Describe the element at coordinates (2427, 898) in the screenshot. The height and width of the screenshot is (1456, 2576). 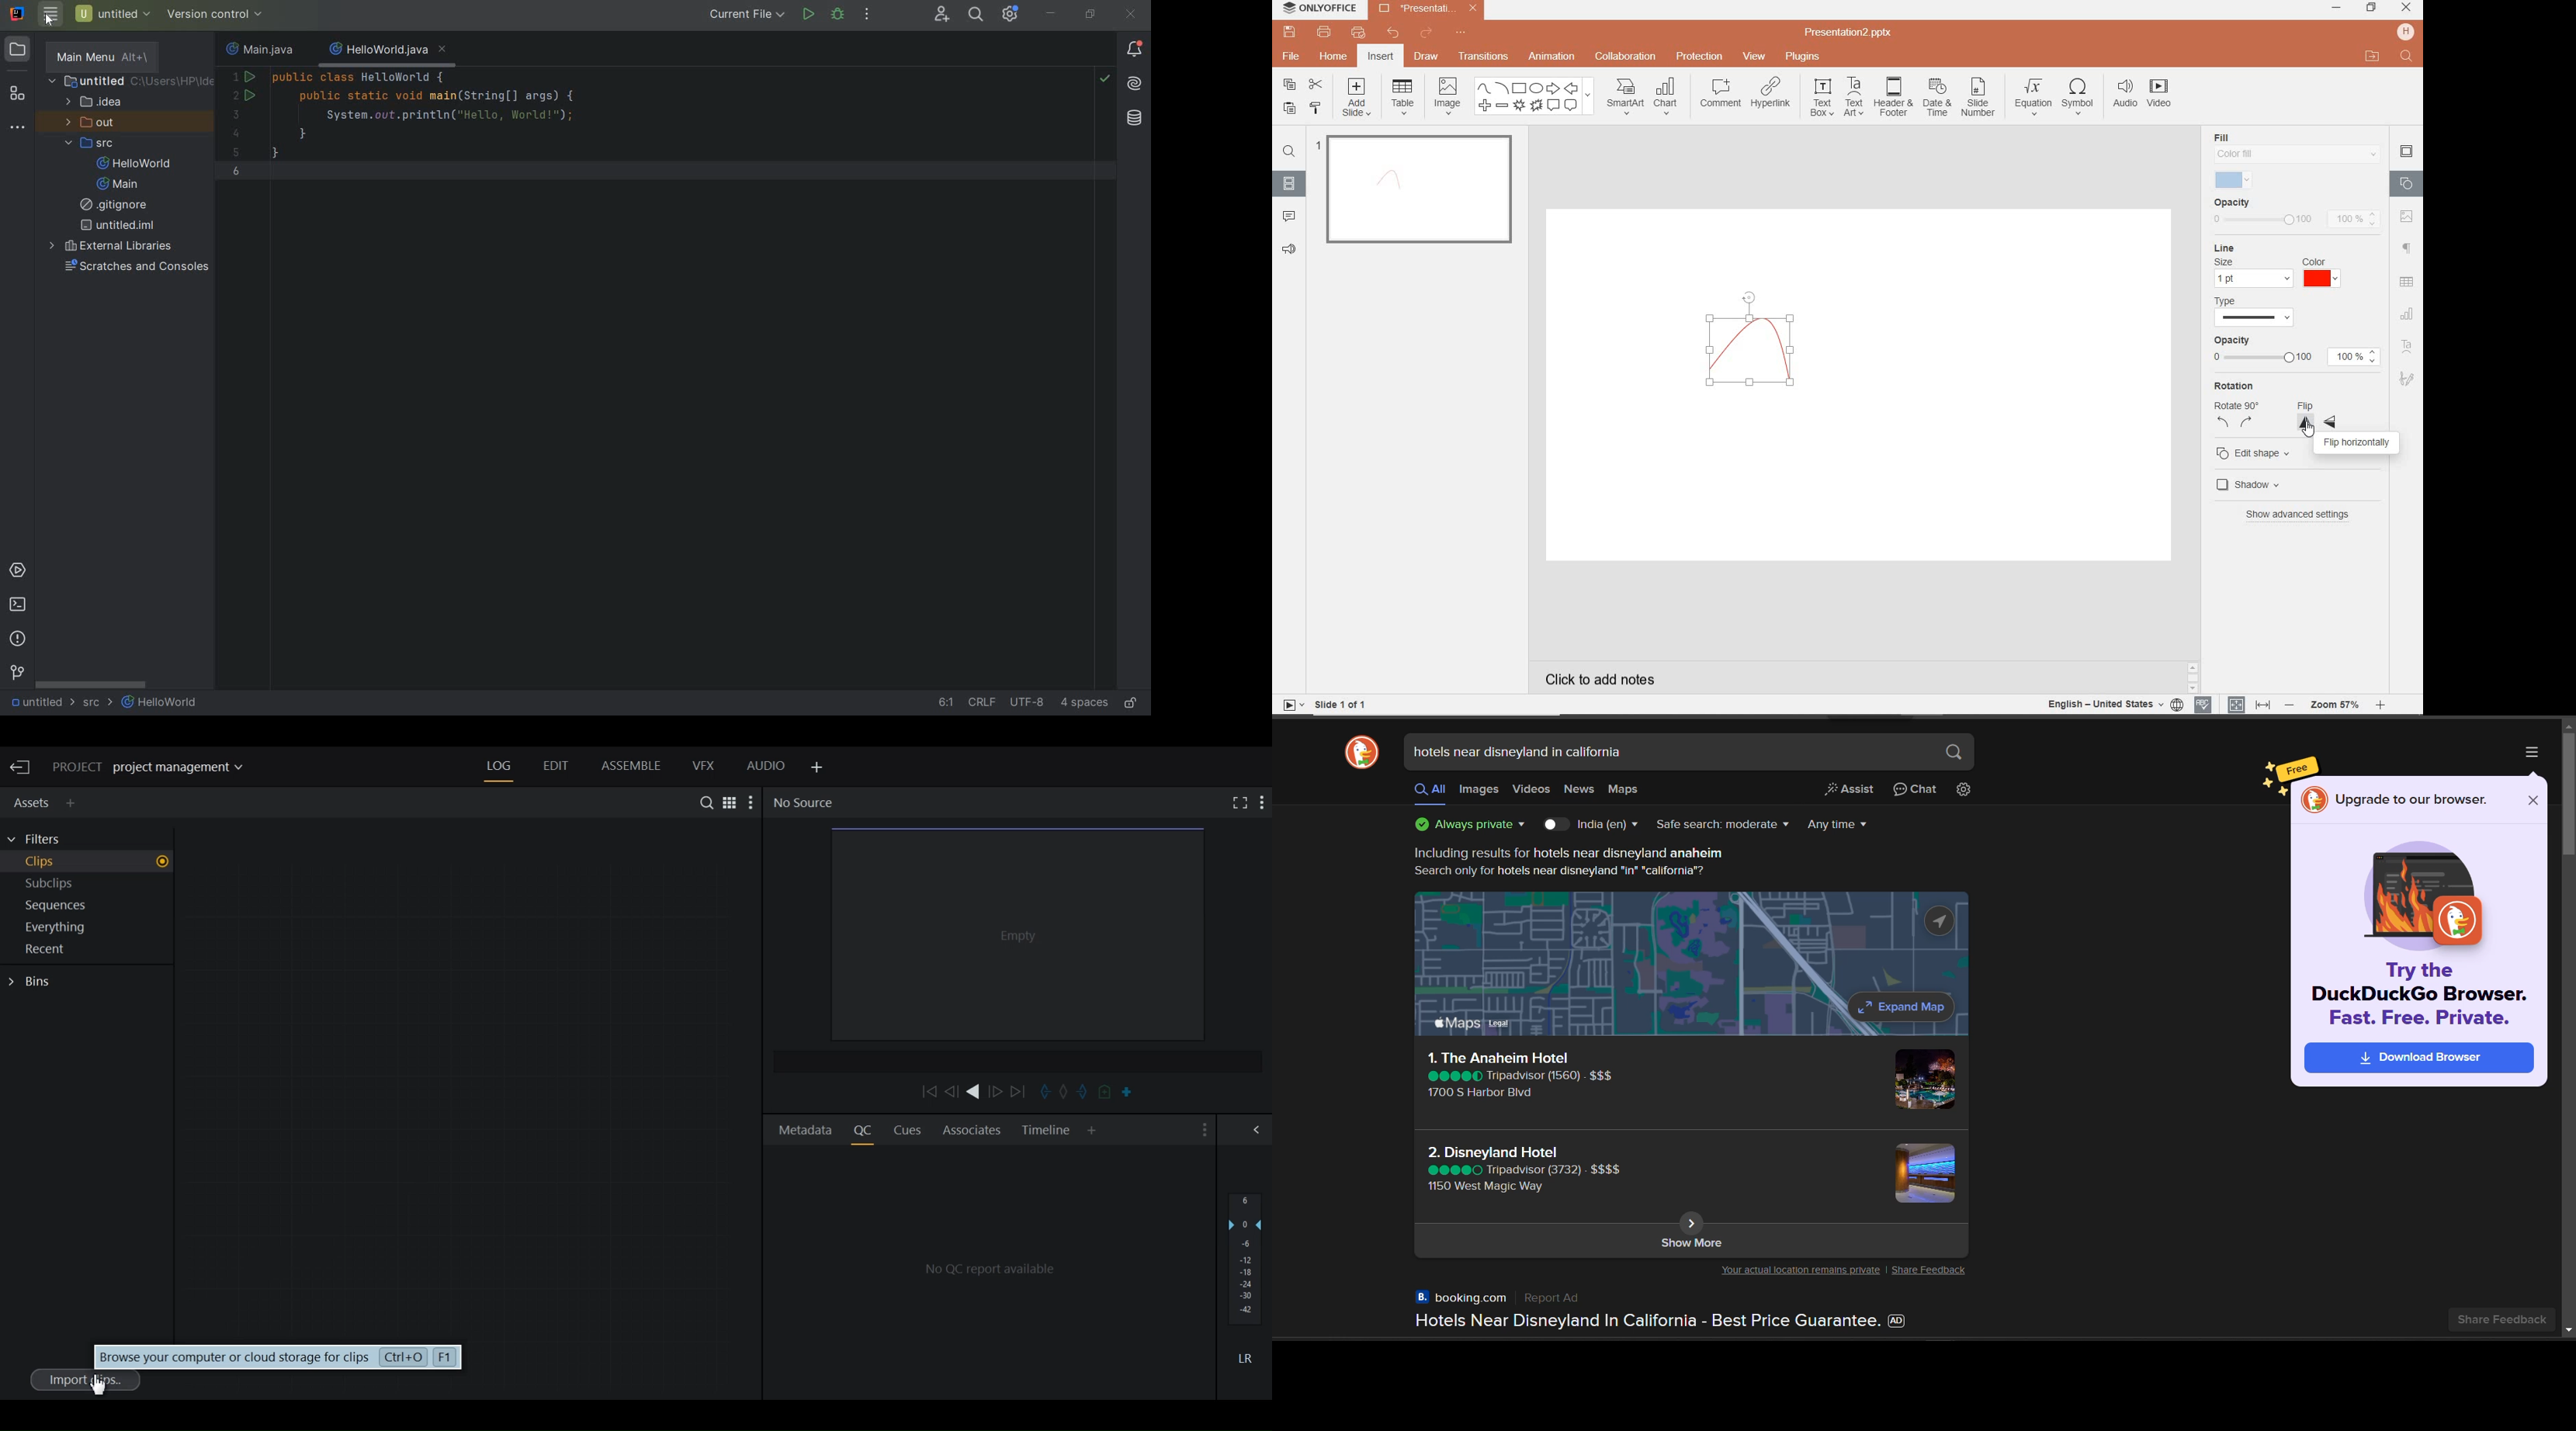
I see `image` at that location.